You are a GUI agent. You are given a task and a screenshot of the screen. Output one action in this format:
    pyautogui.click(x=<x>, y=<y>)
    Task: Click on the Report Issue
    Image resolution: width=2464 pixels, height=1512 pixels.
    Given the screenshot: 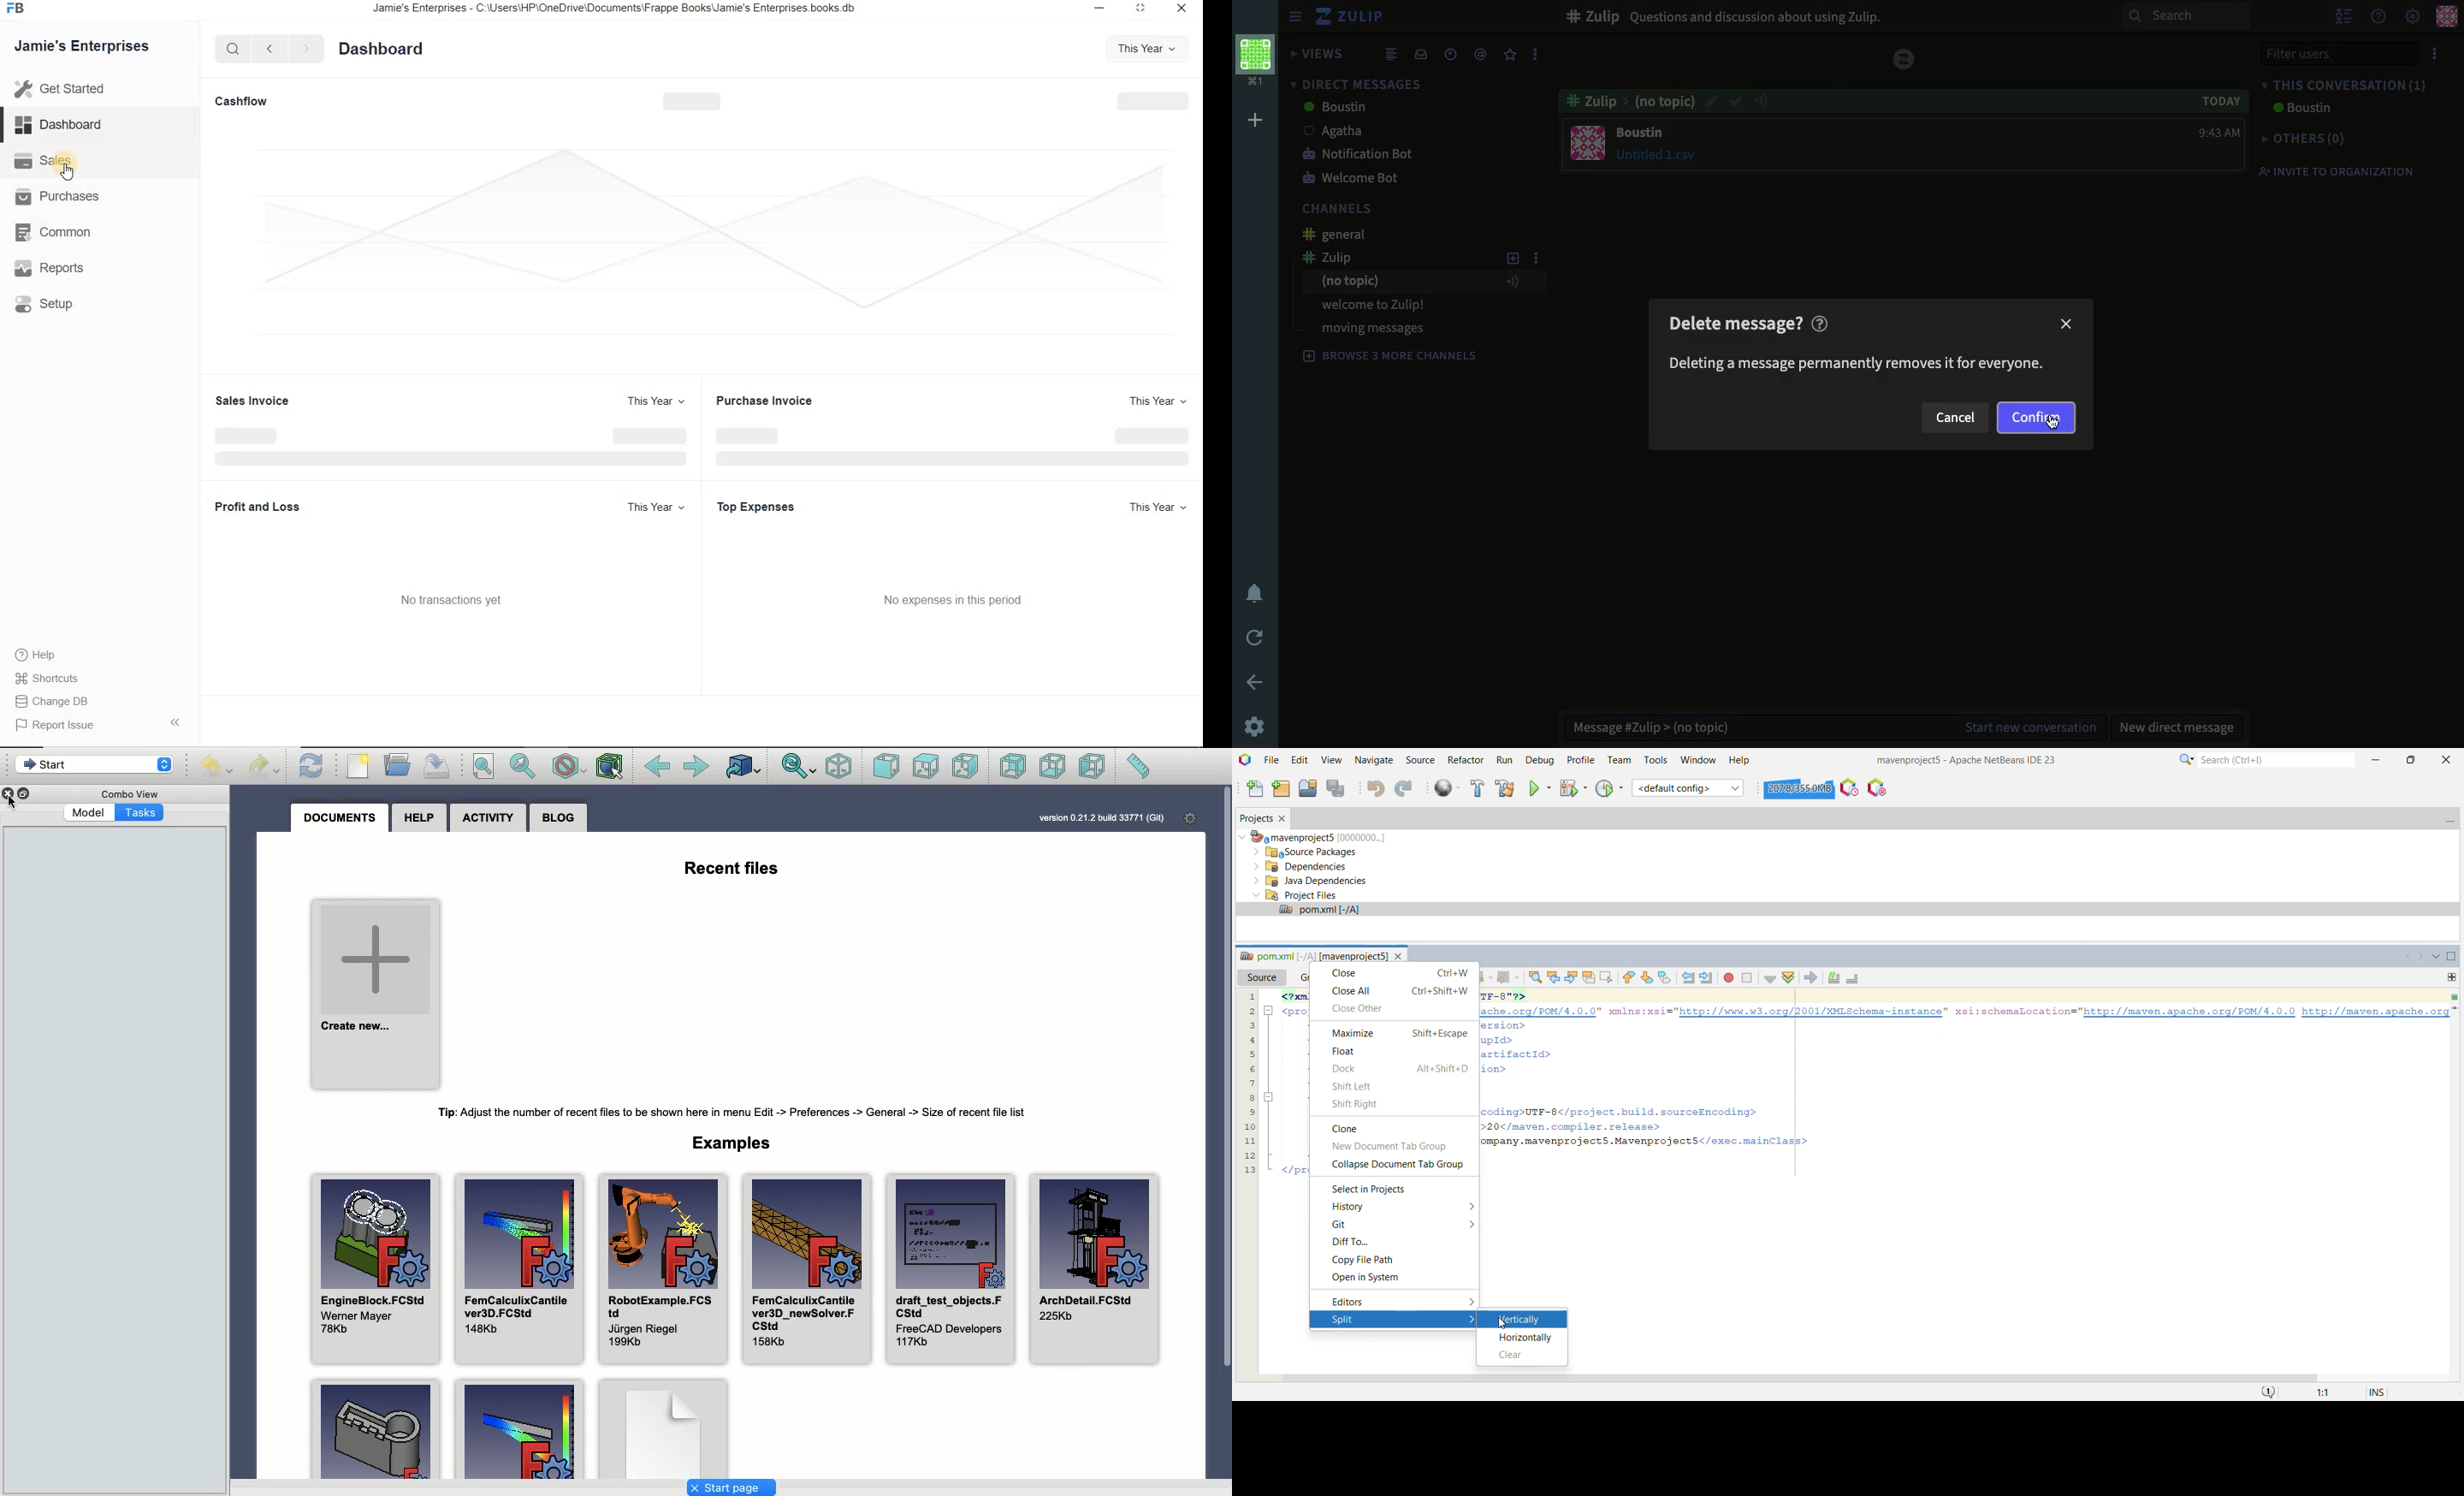 What is the action you would take?
    pyautogui.click(x=54, y=726)
    